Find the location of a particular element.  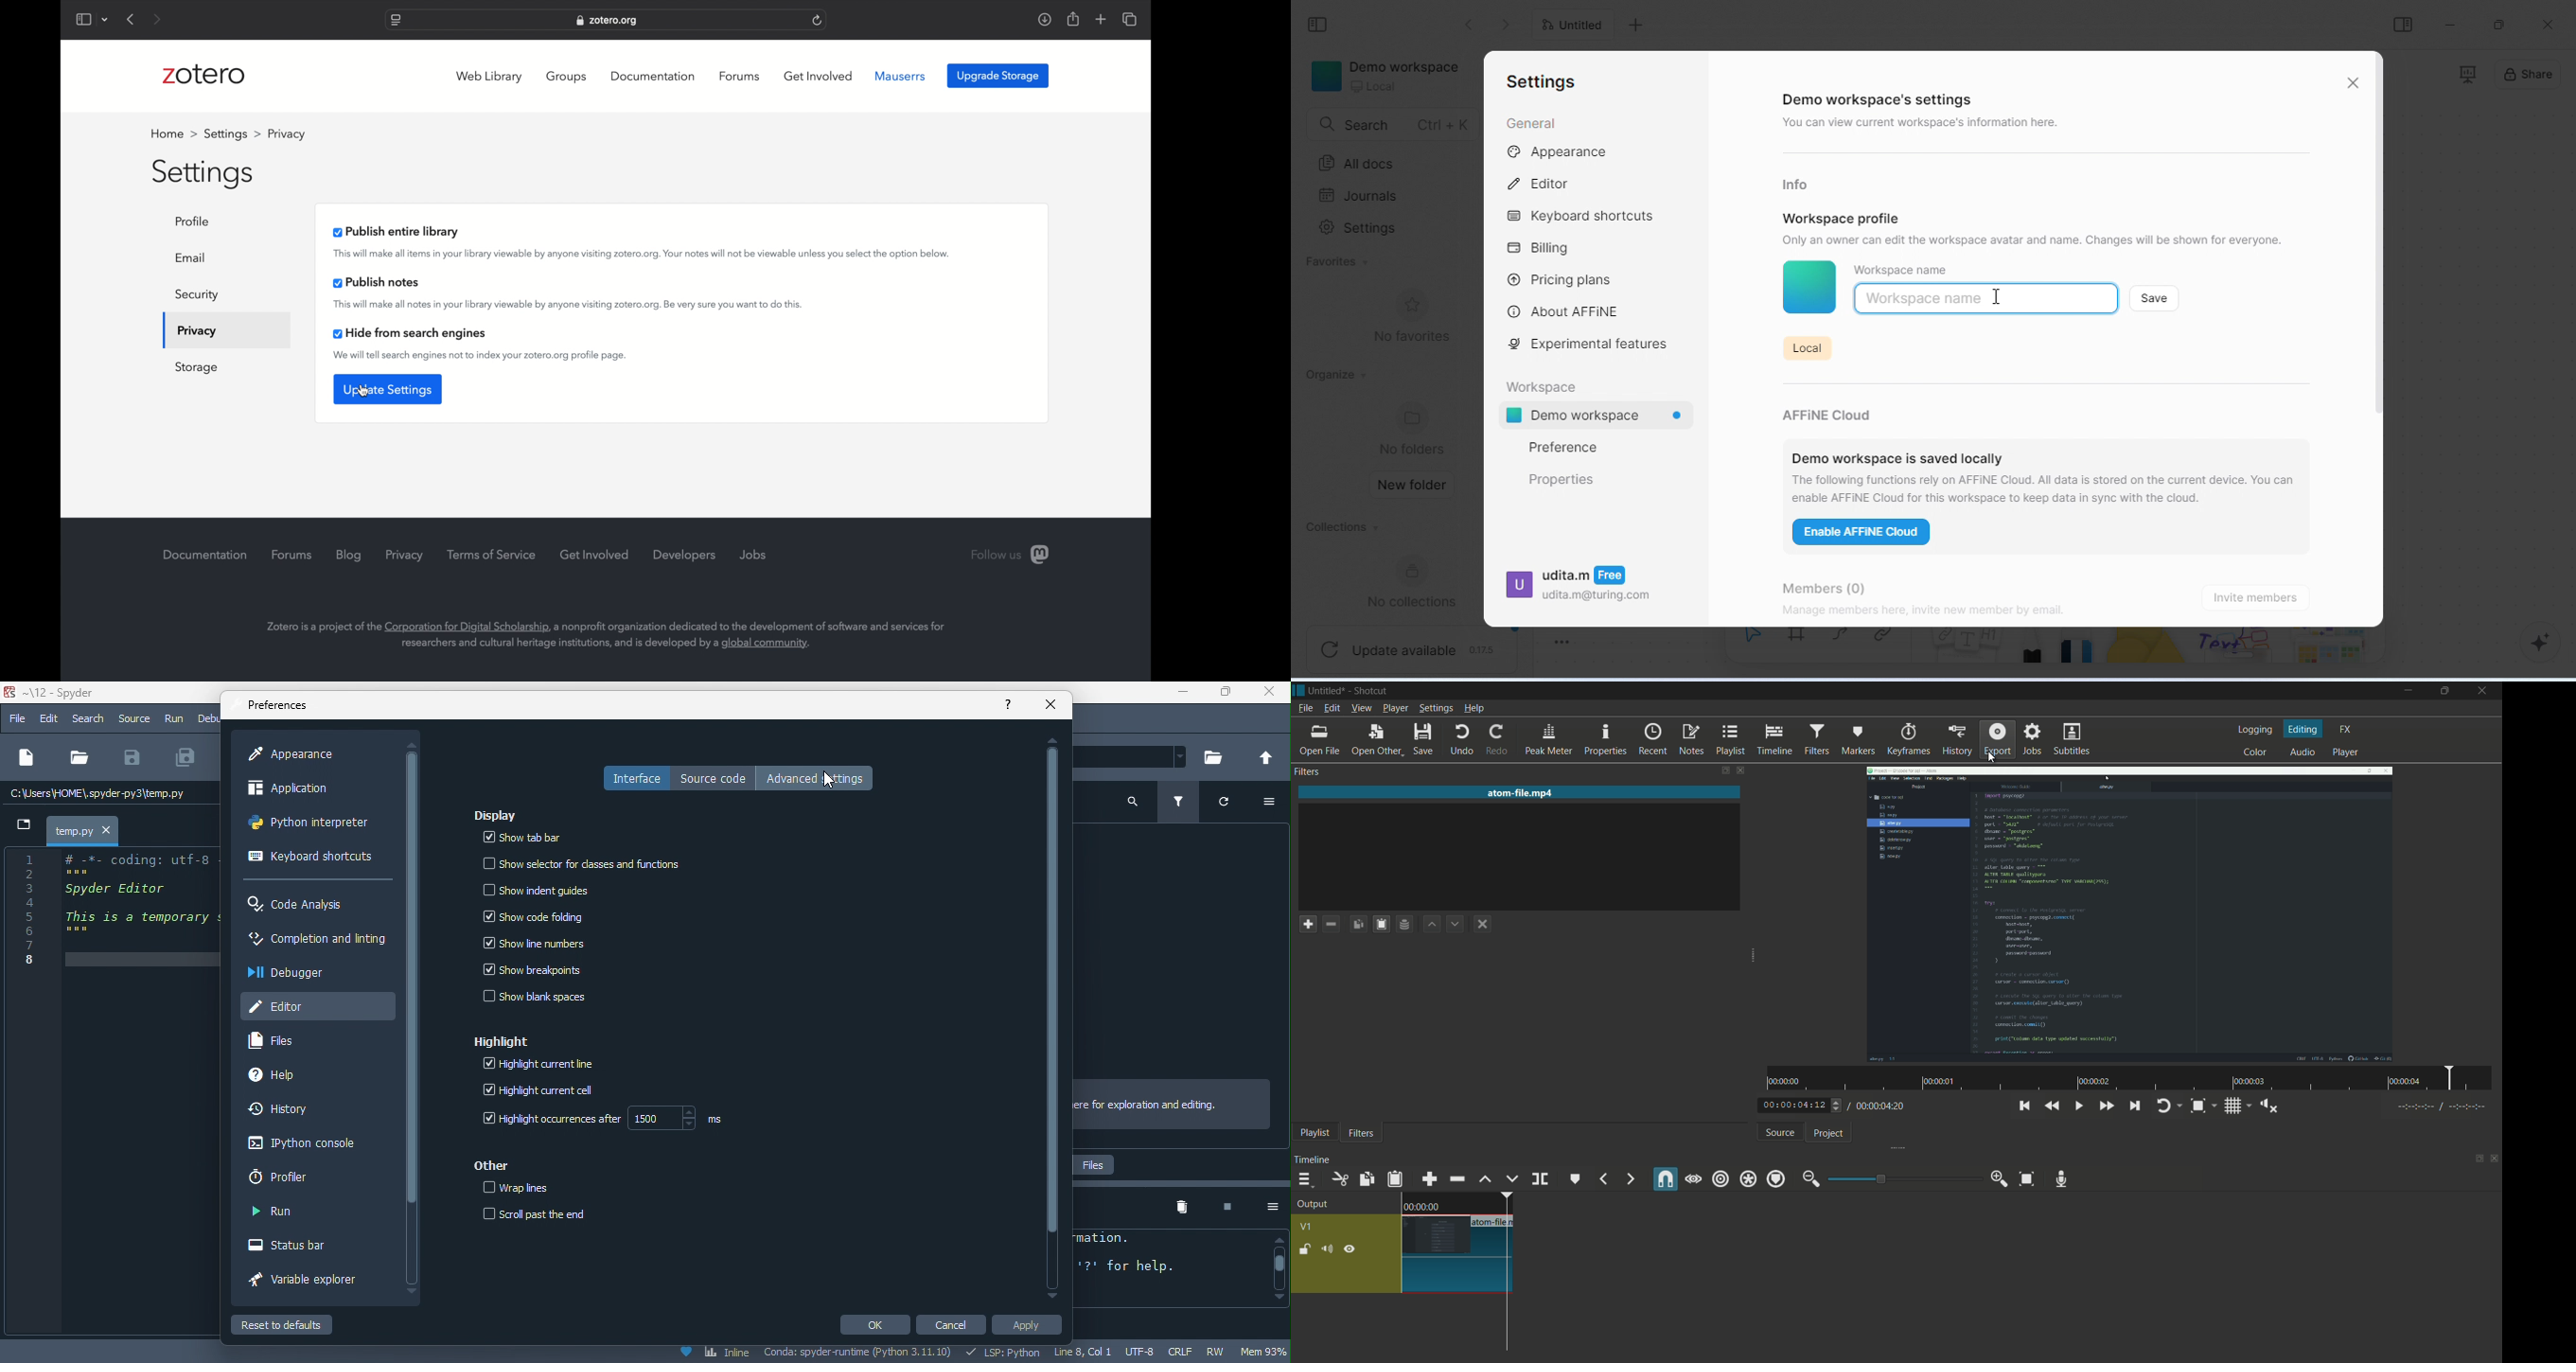

change layout is located at coordinates (1726, 770).